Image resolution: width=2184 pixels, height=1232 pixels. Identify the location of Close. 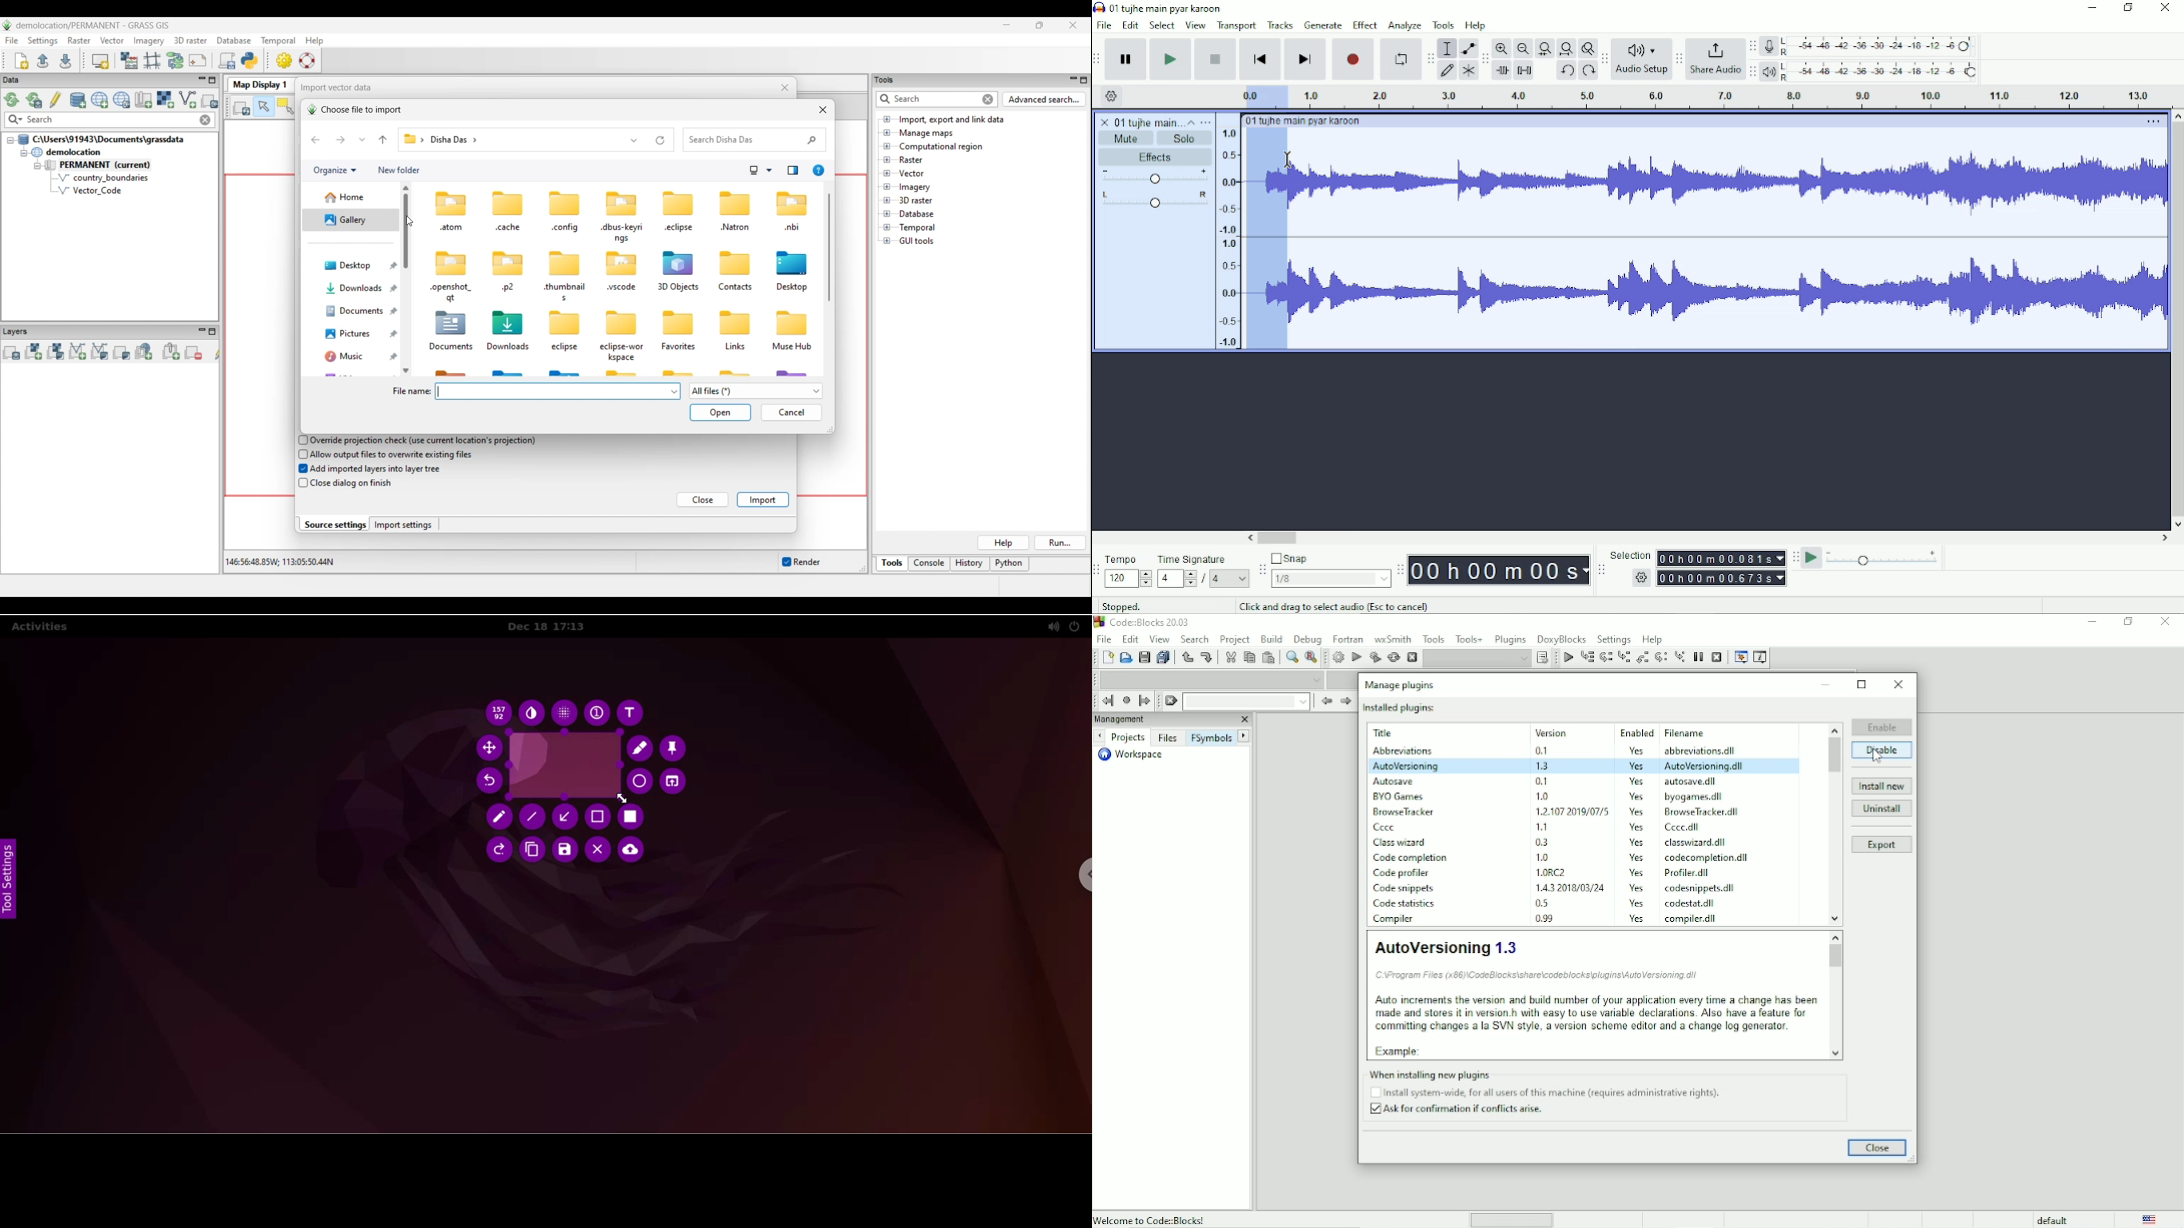
(1877, 1148).